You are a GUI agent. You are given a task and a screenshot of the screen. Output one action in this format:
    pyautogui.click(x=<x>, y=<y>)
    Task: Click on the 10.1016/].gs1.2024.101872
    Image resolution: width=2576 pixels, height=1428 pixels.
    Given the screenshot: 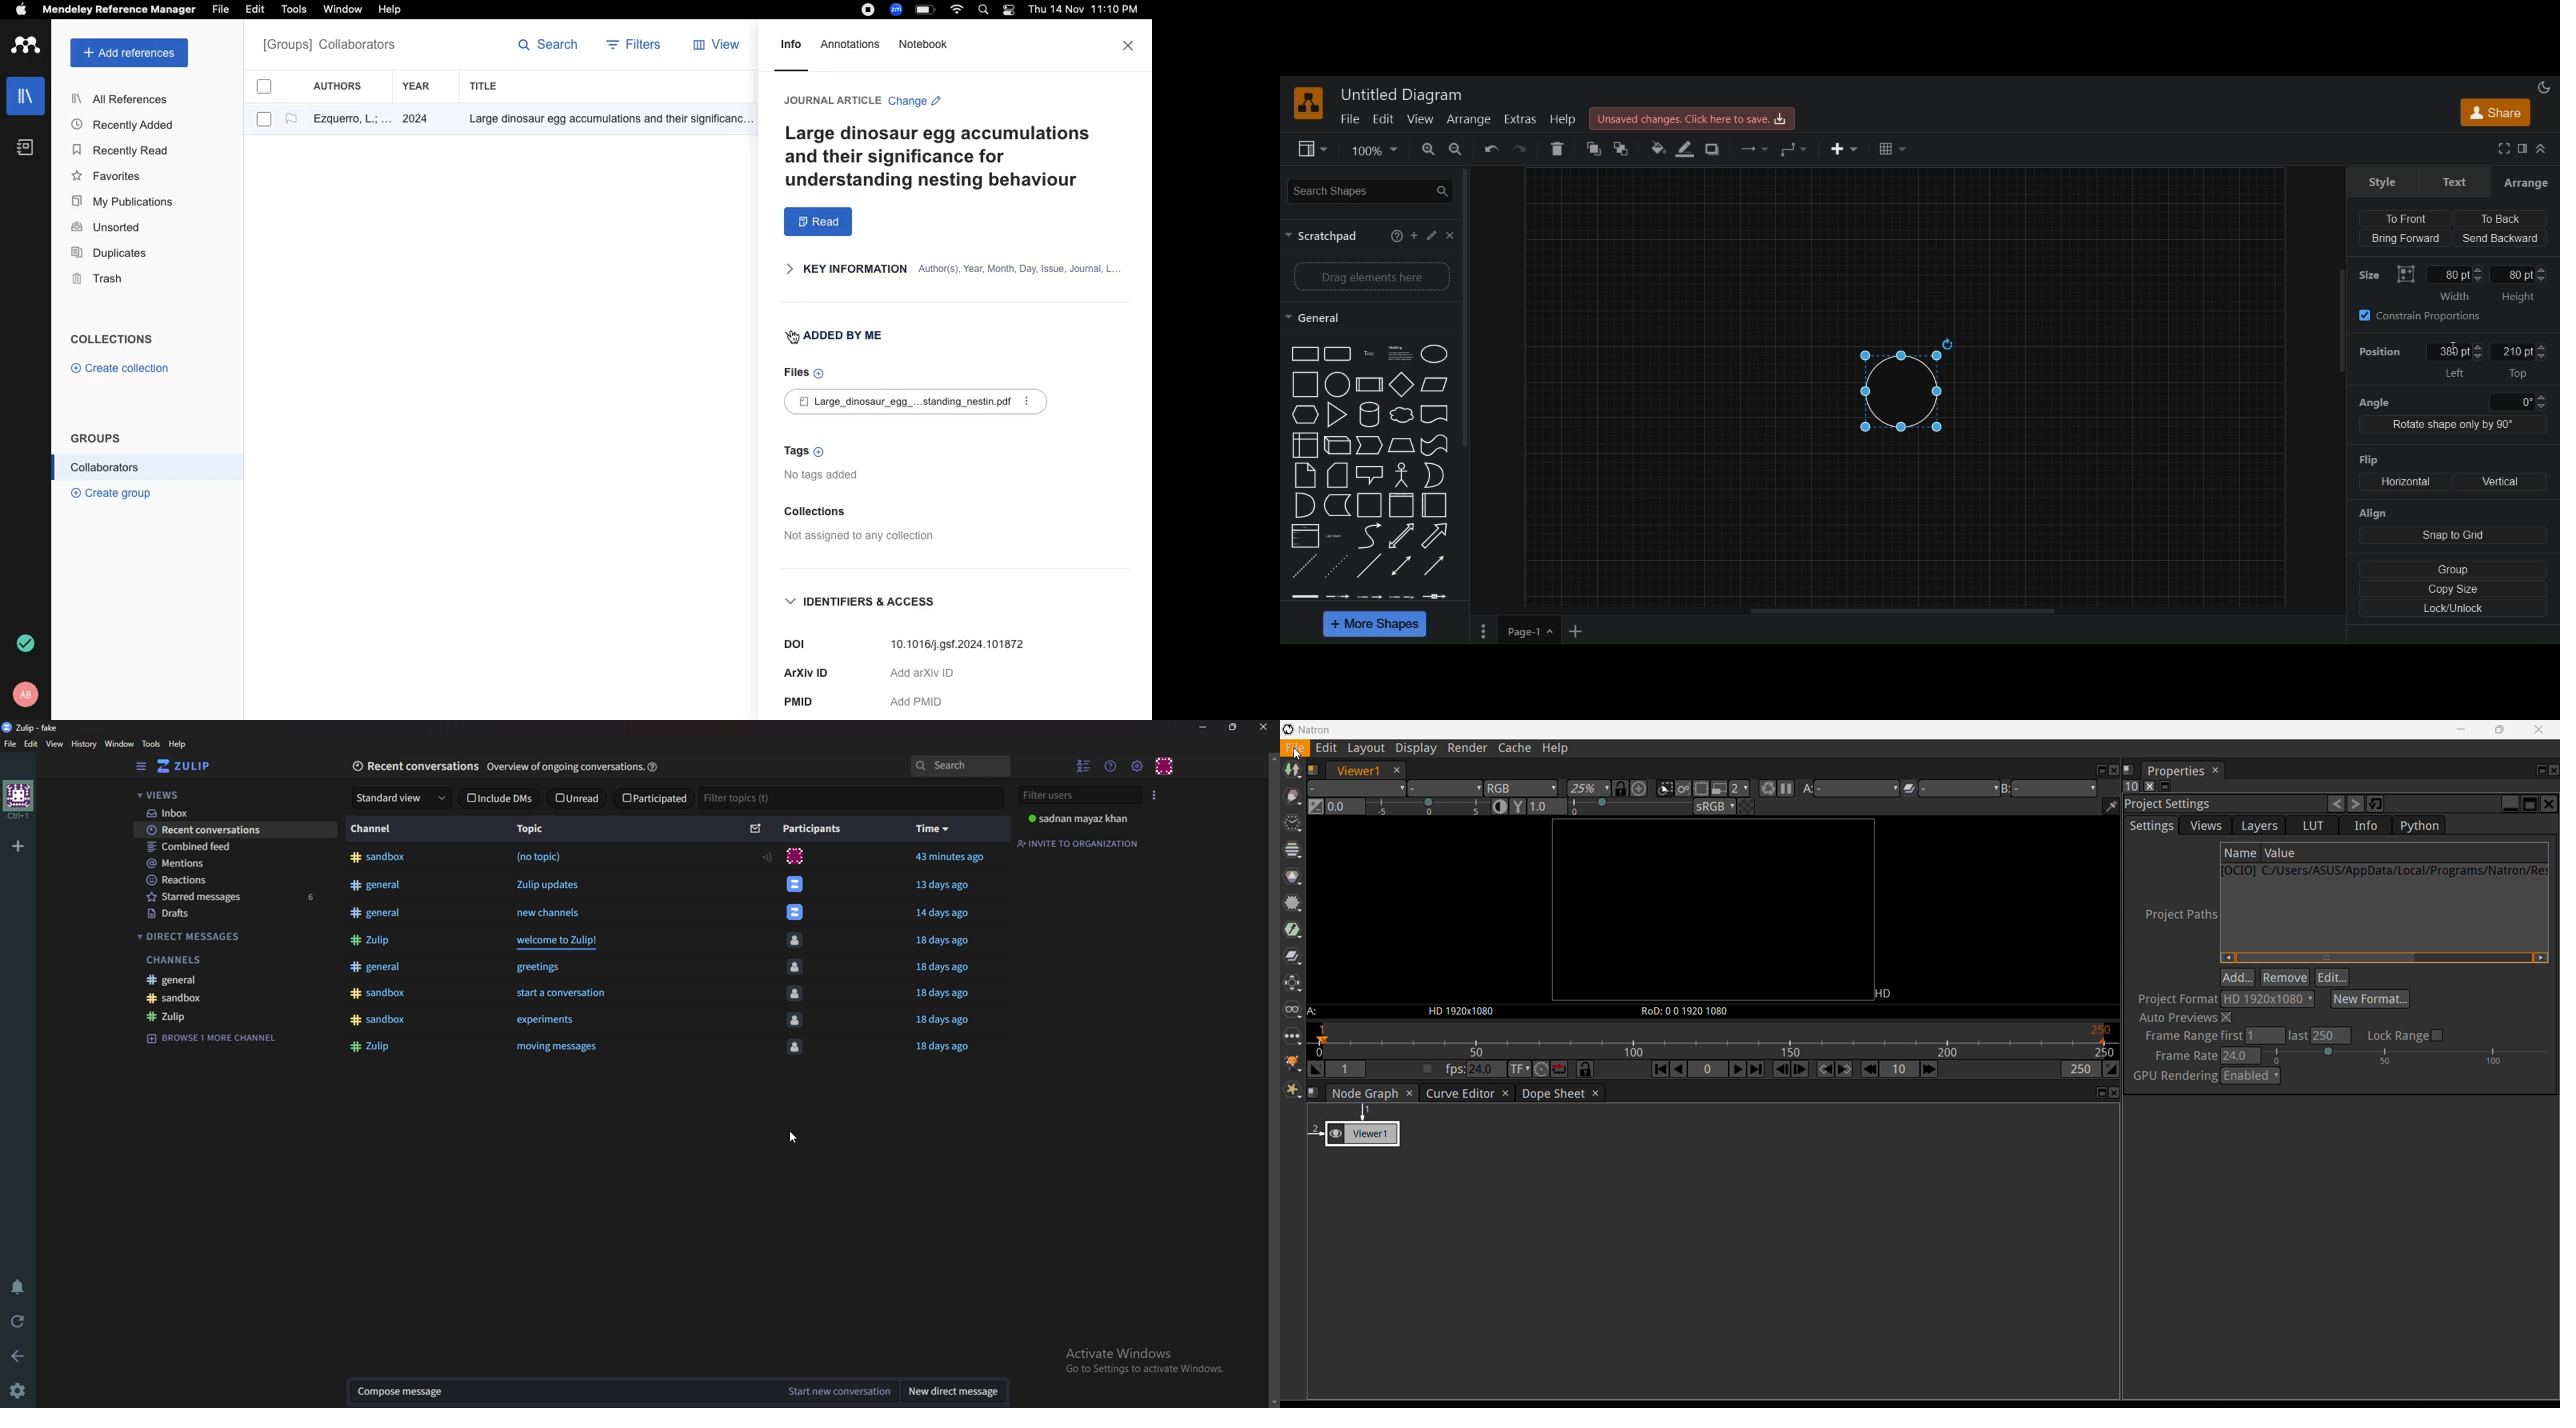 What is the action you would take?
    pyautogui.click(x=958, y=641)
    